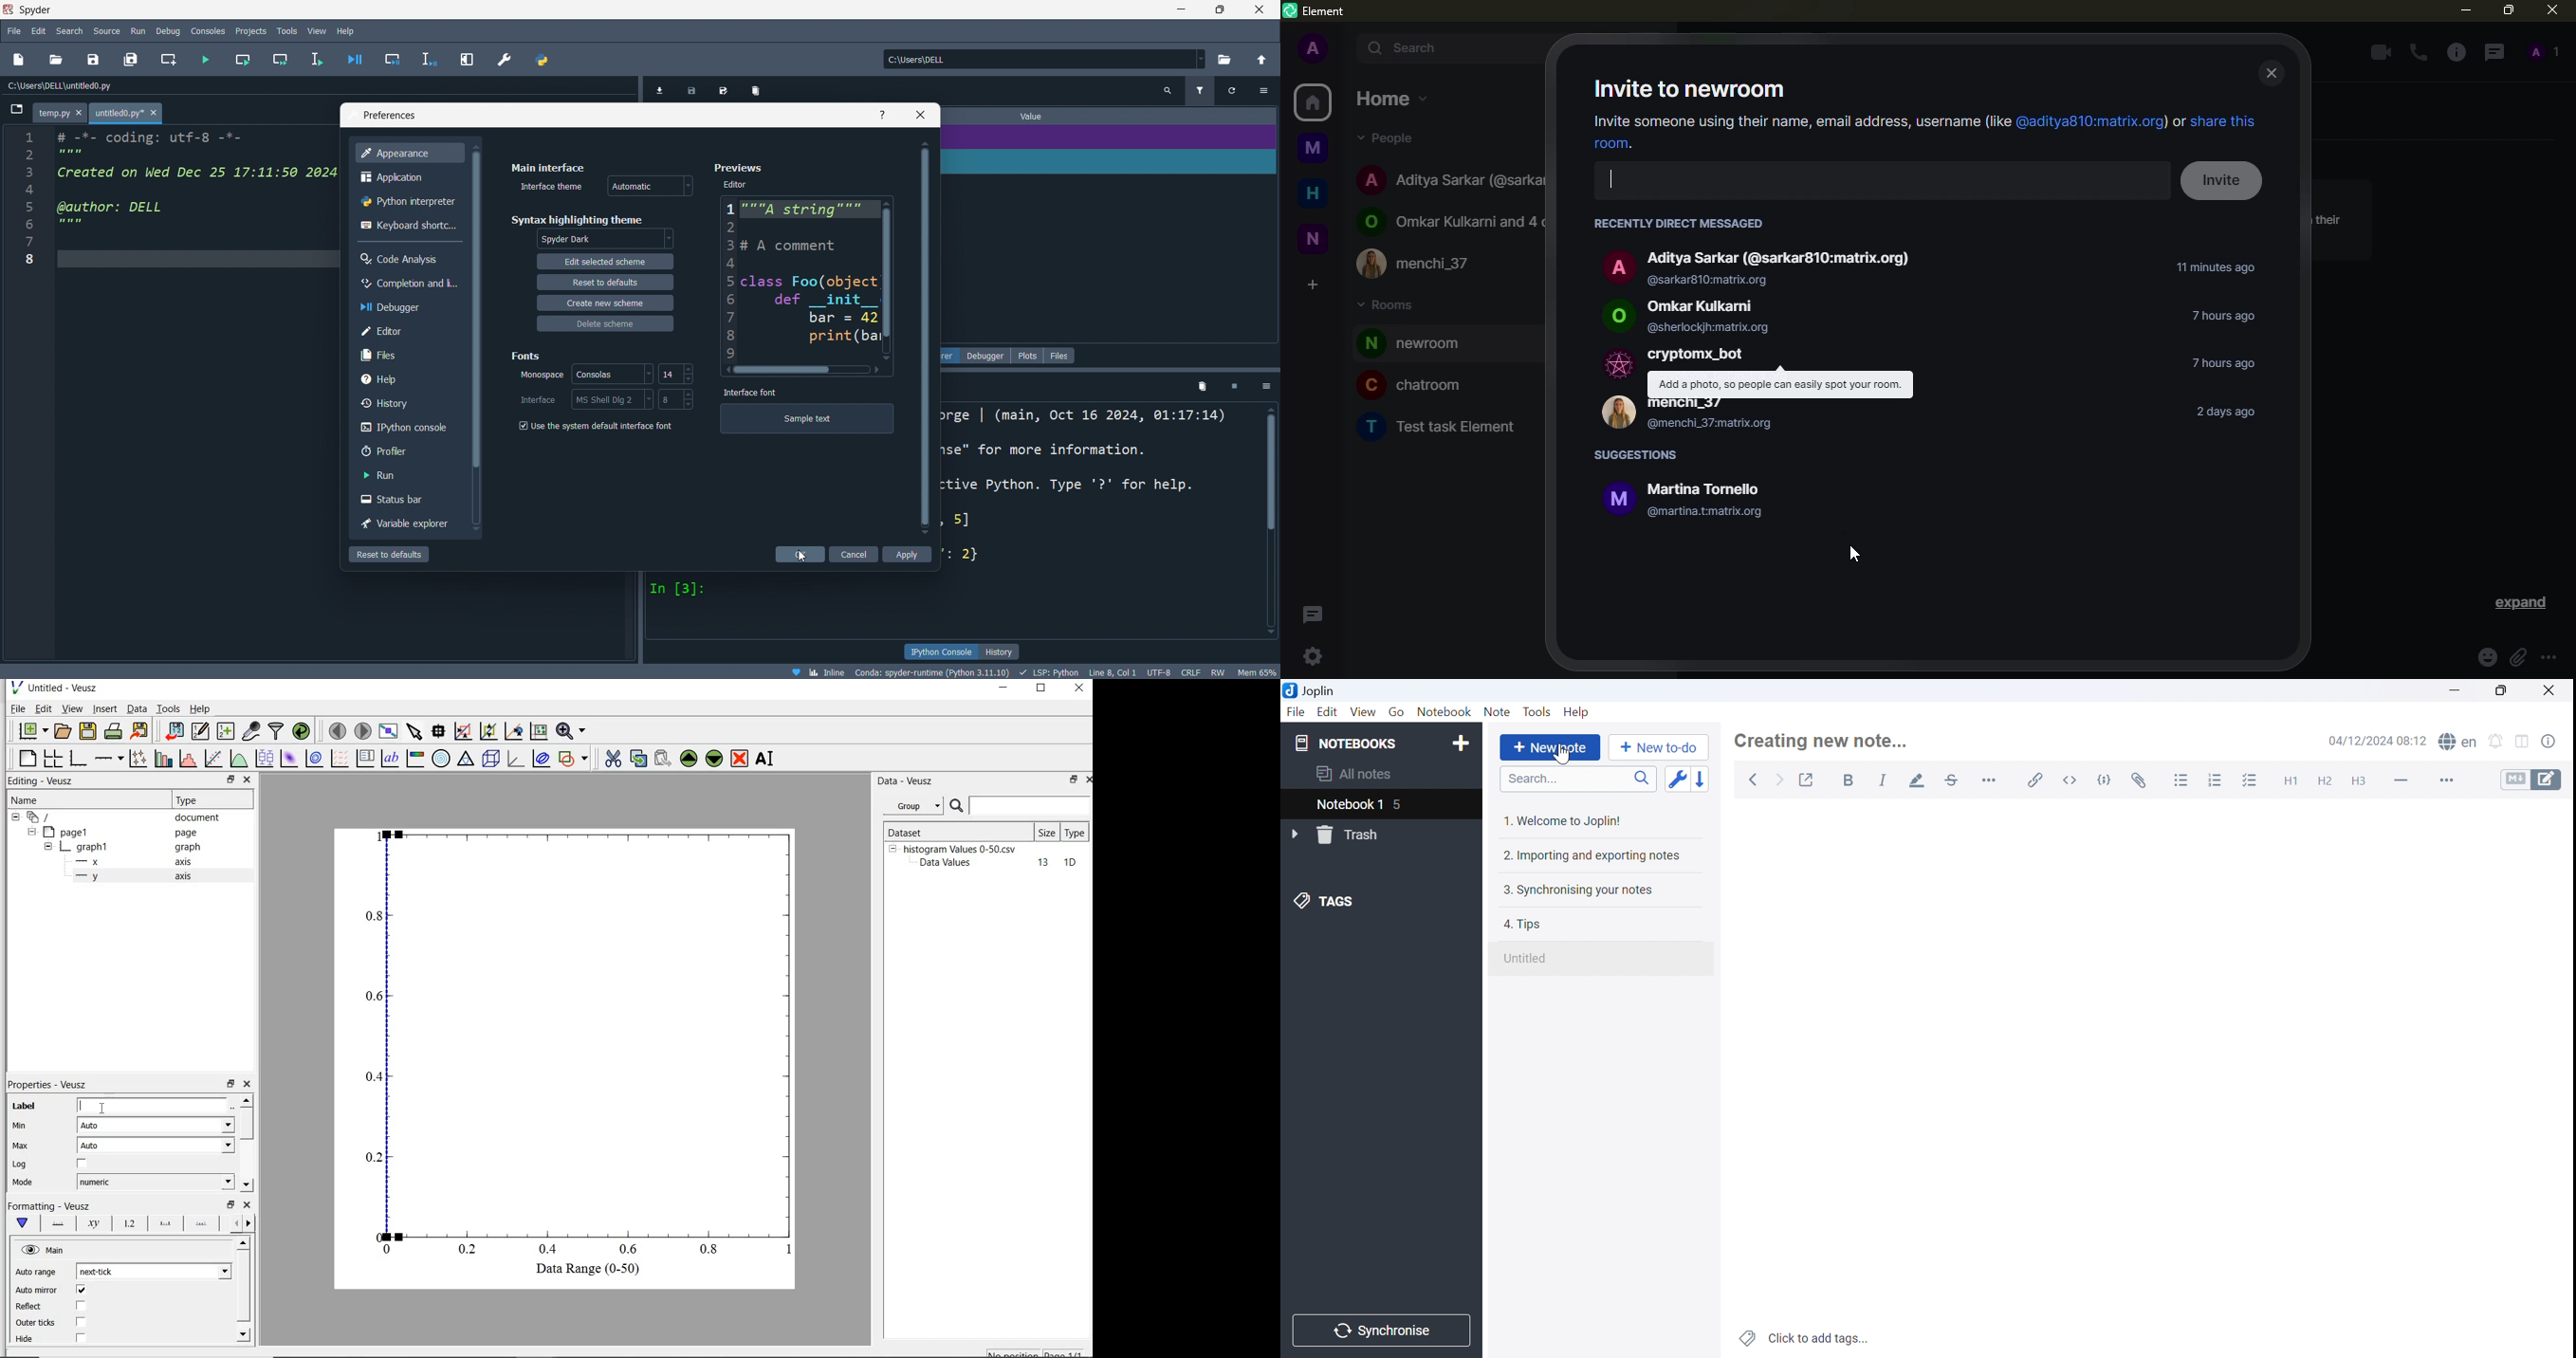 The image size is (2576, 1372). What do you see at coordinates (580, 398) in the screenshot?
I see `interface: MS Shell Dlg 2` at bounding box center [580, 398].